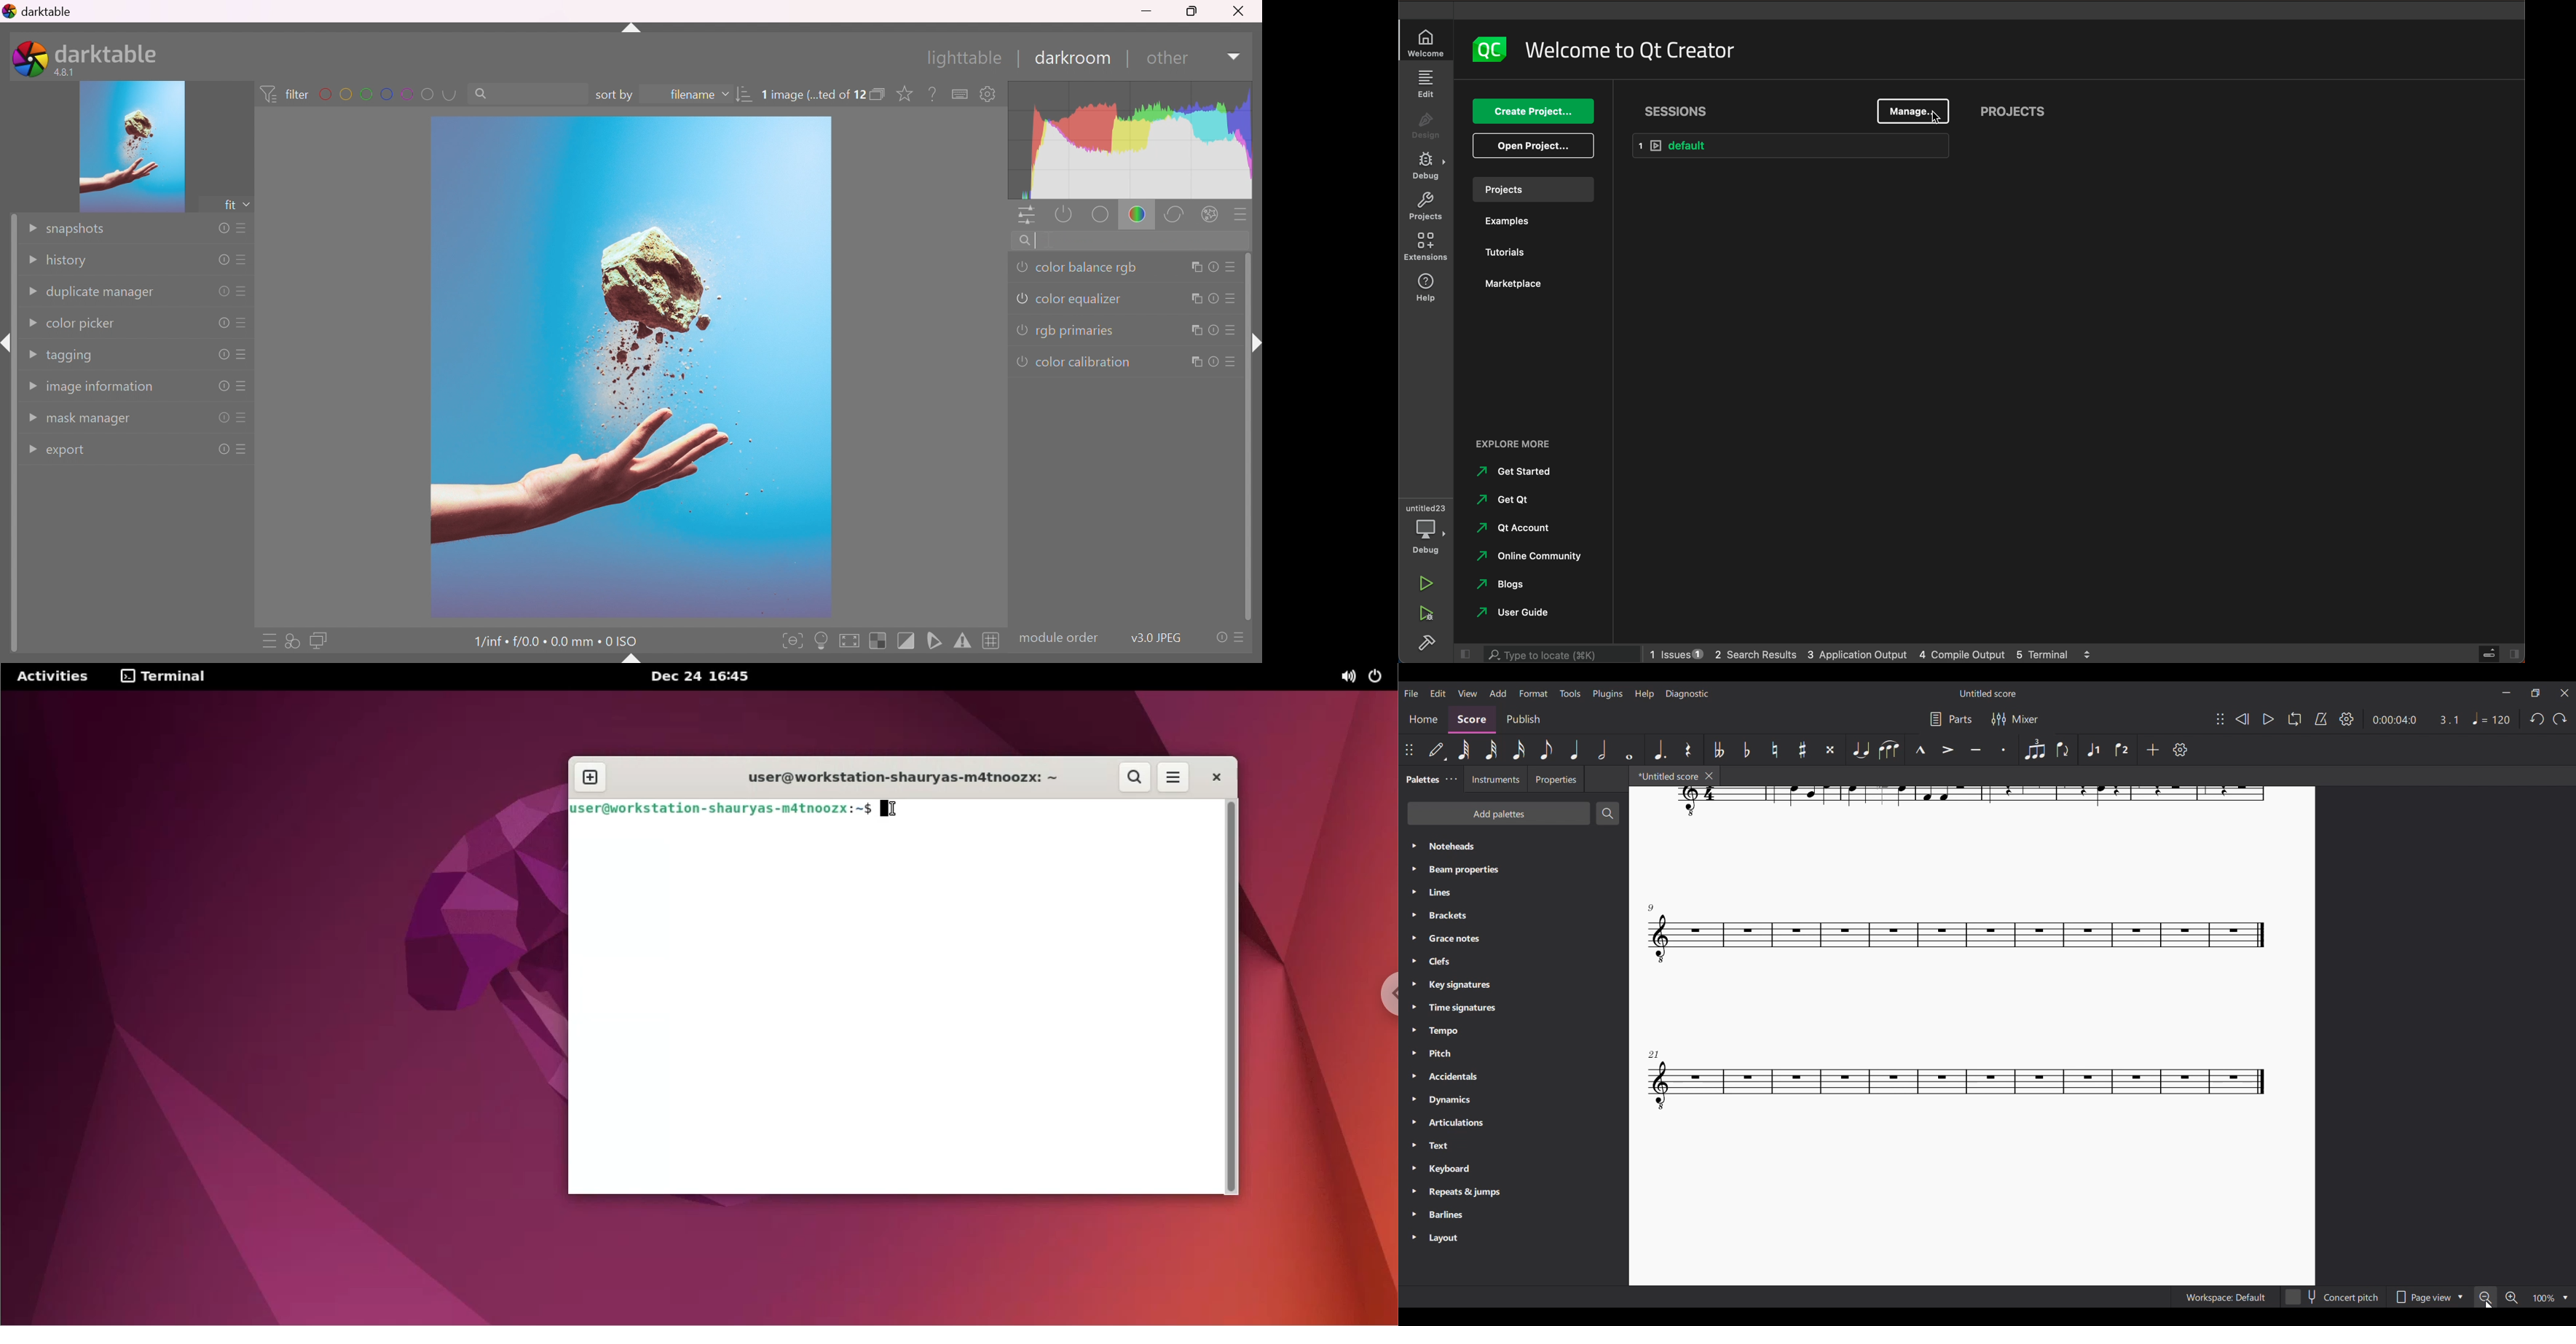  I want to click on Beam properties, so click(1512, 869).